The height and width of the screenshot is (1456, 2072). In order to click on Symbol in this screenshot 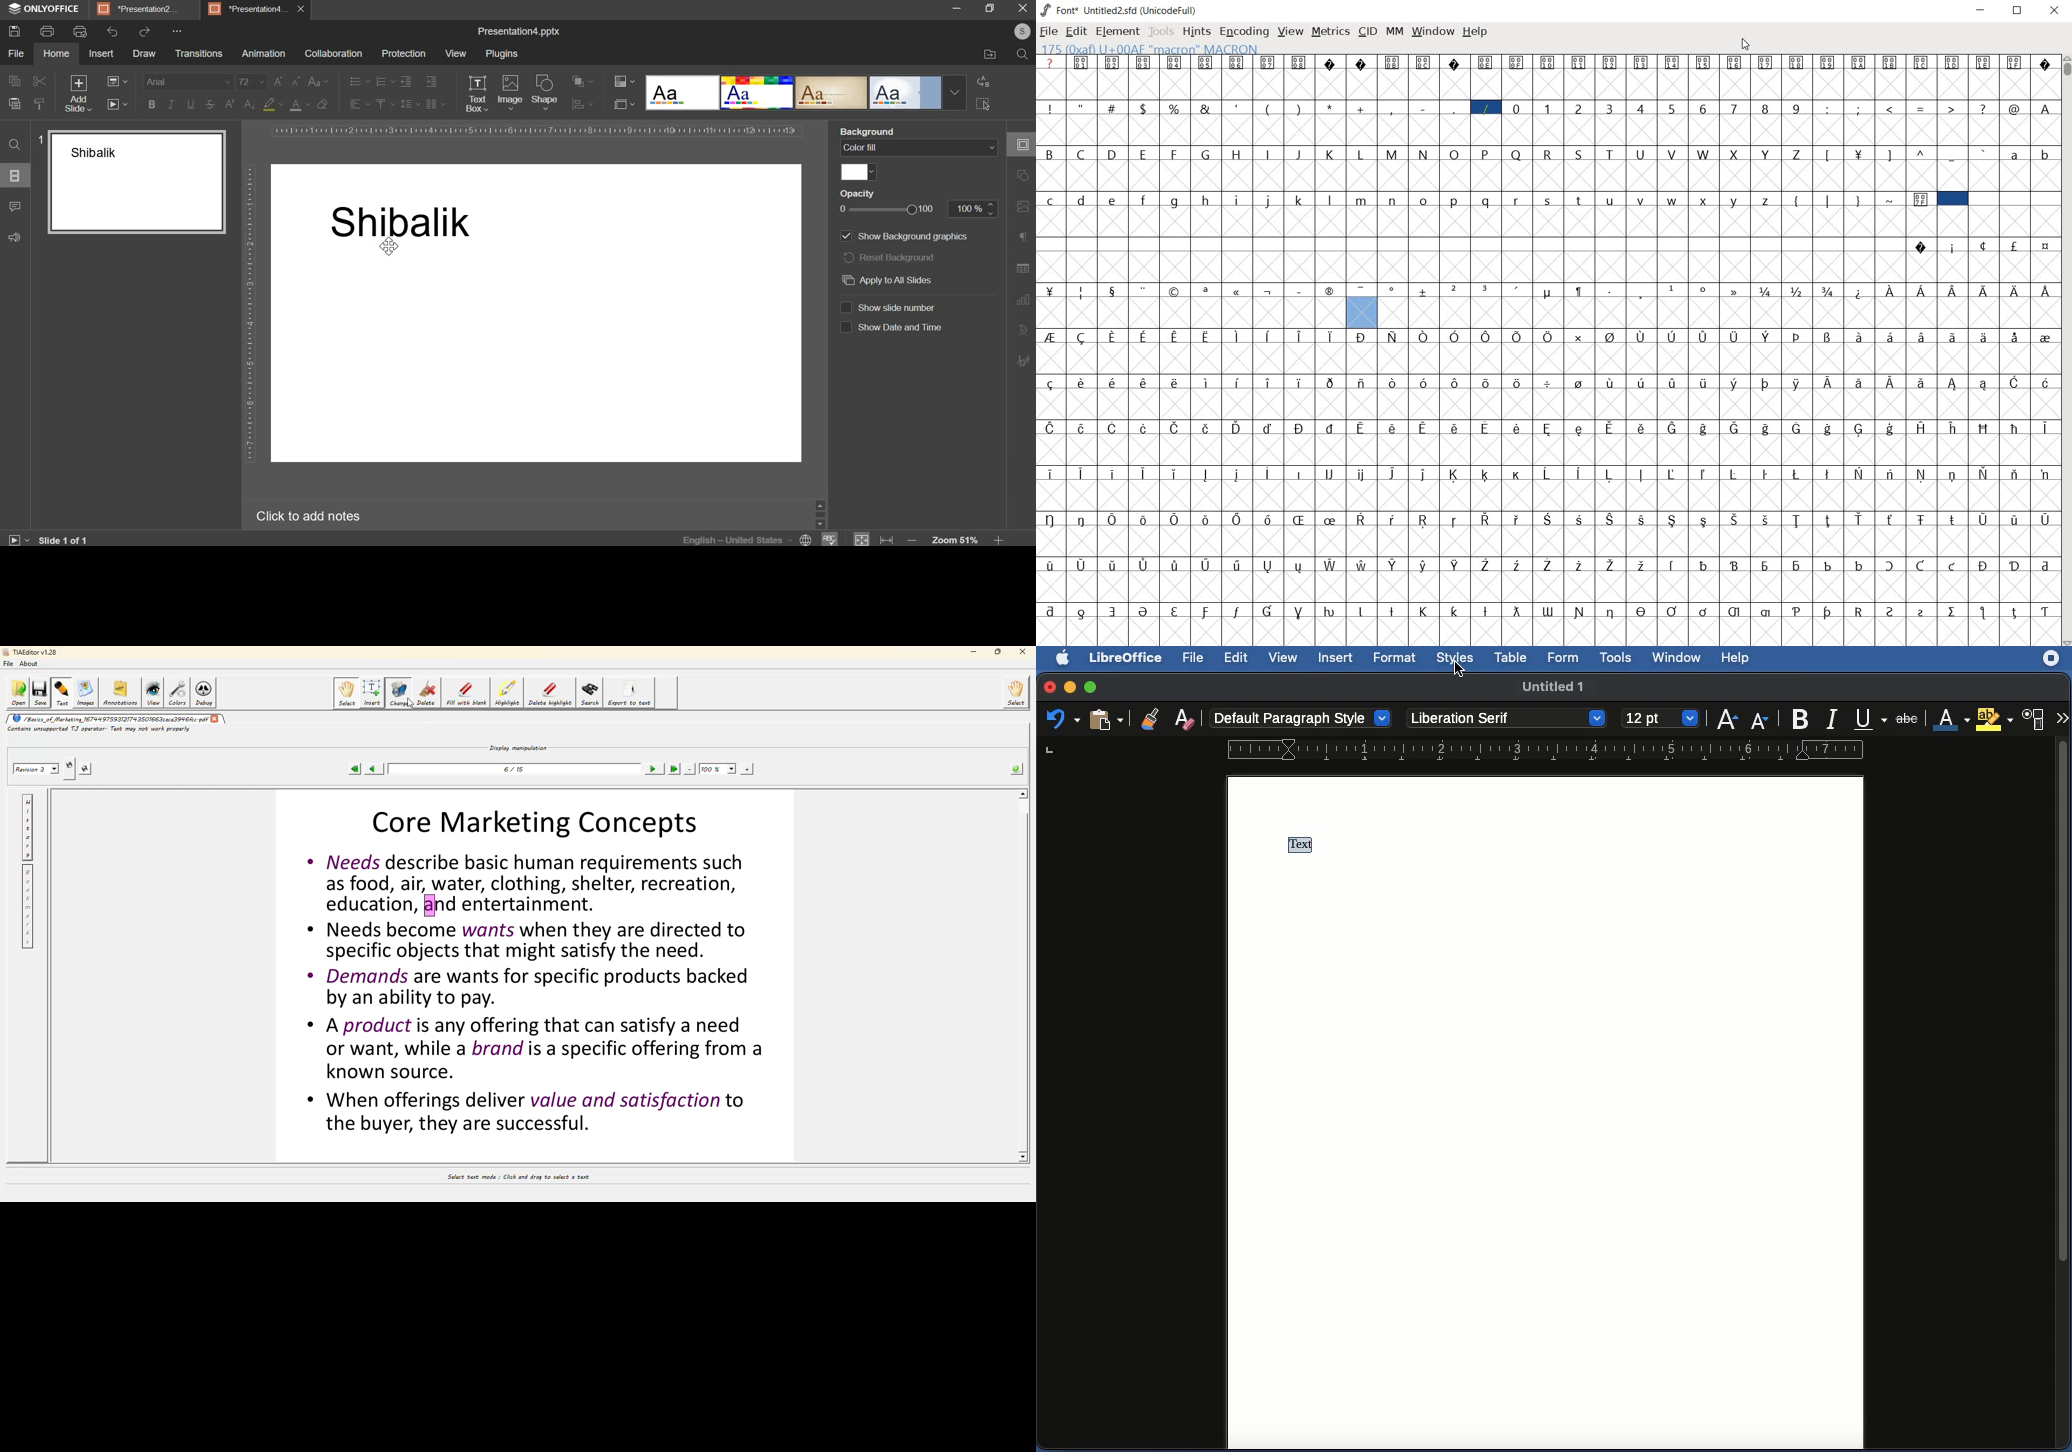, I will do `click(1051, 520)`.